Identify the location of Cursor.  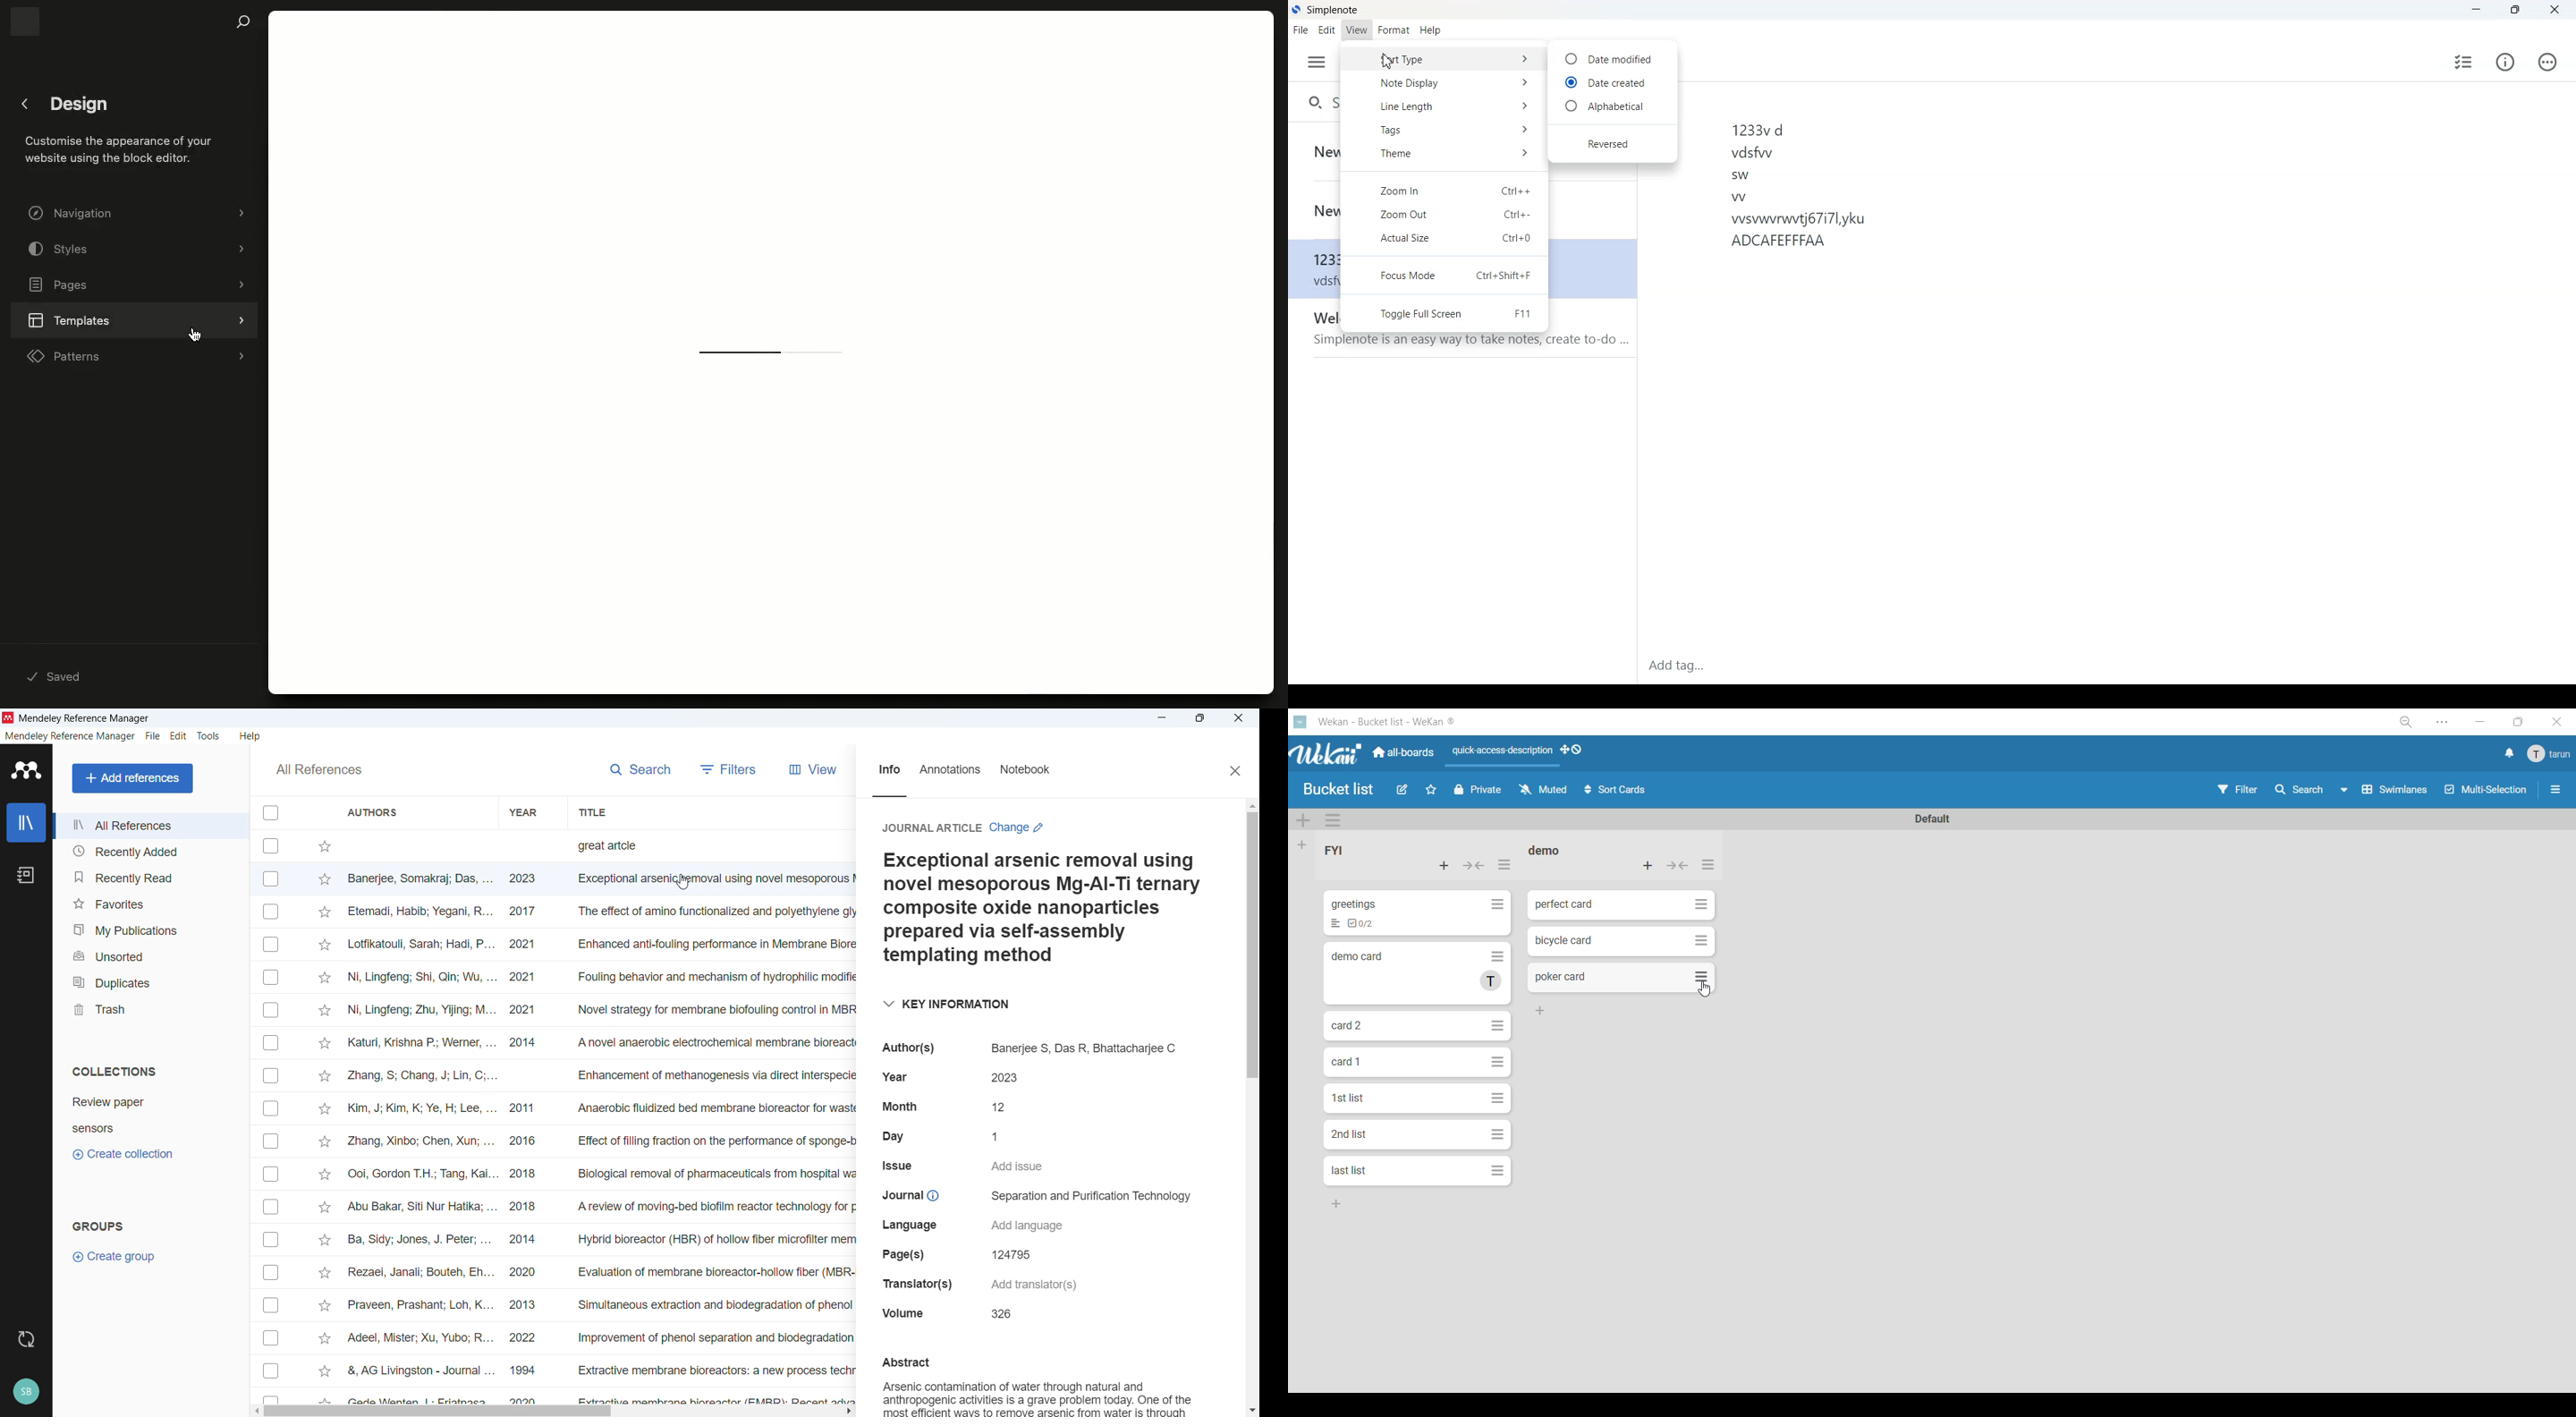
(1387, 60).